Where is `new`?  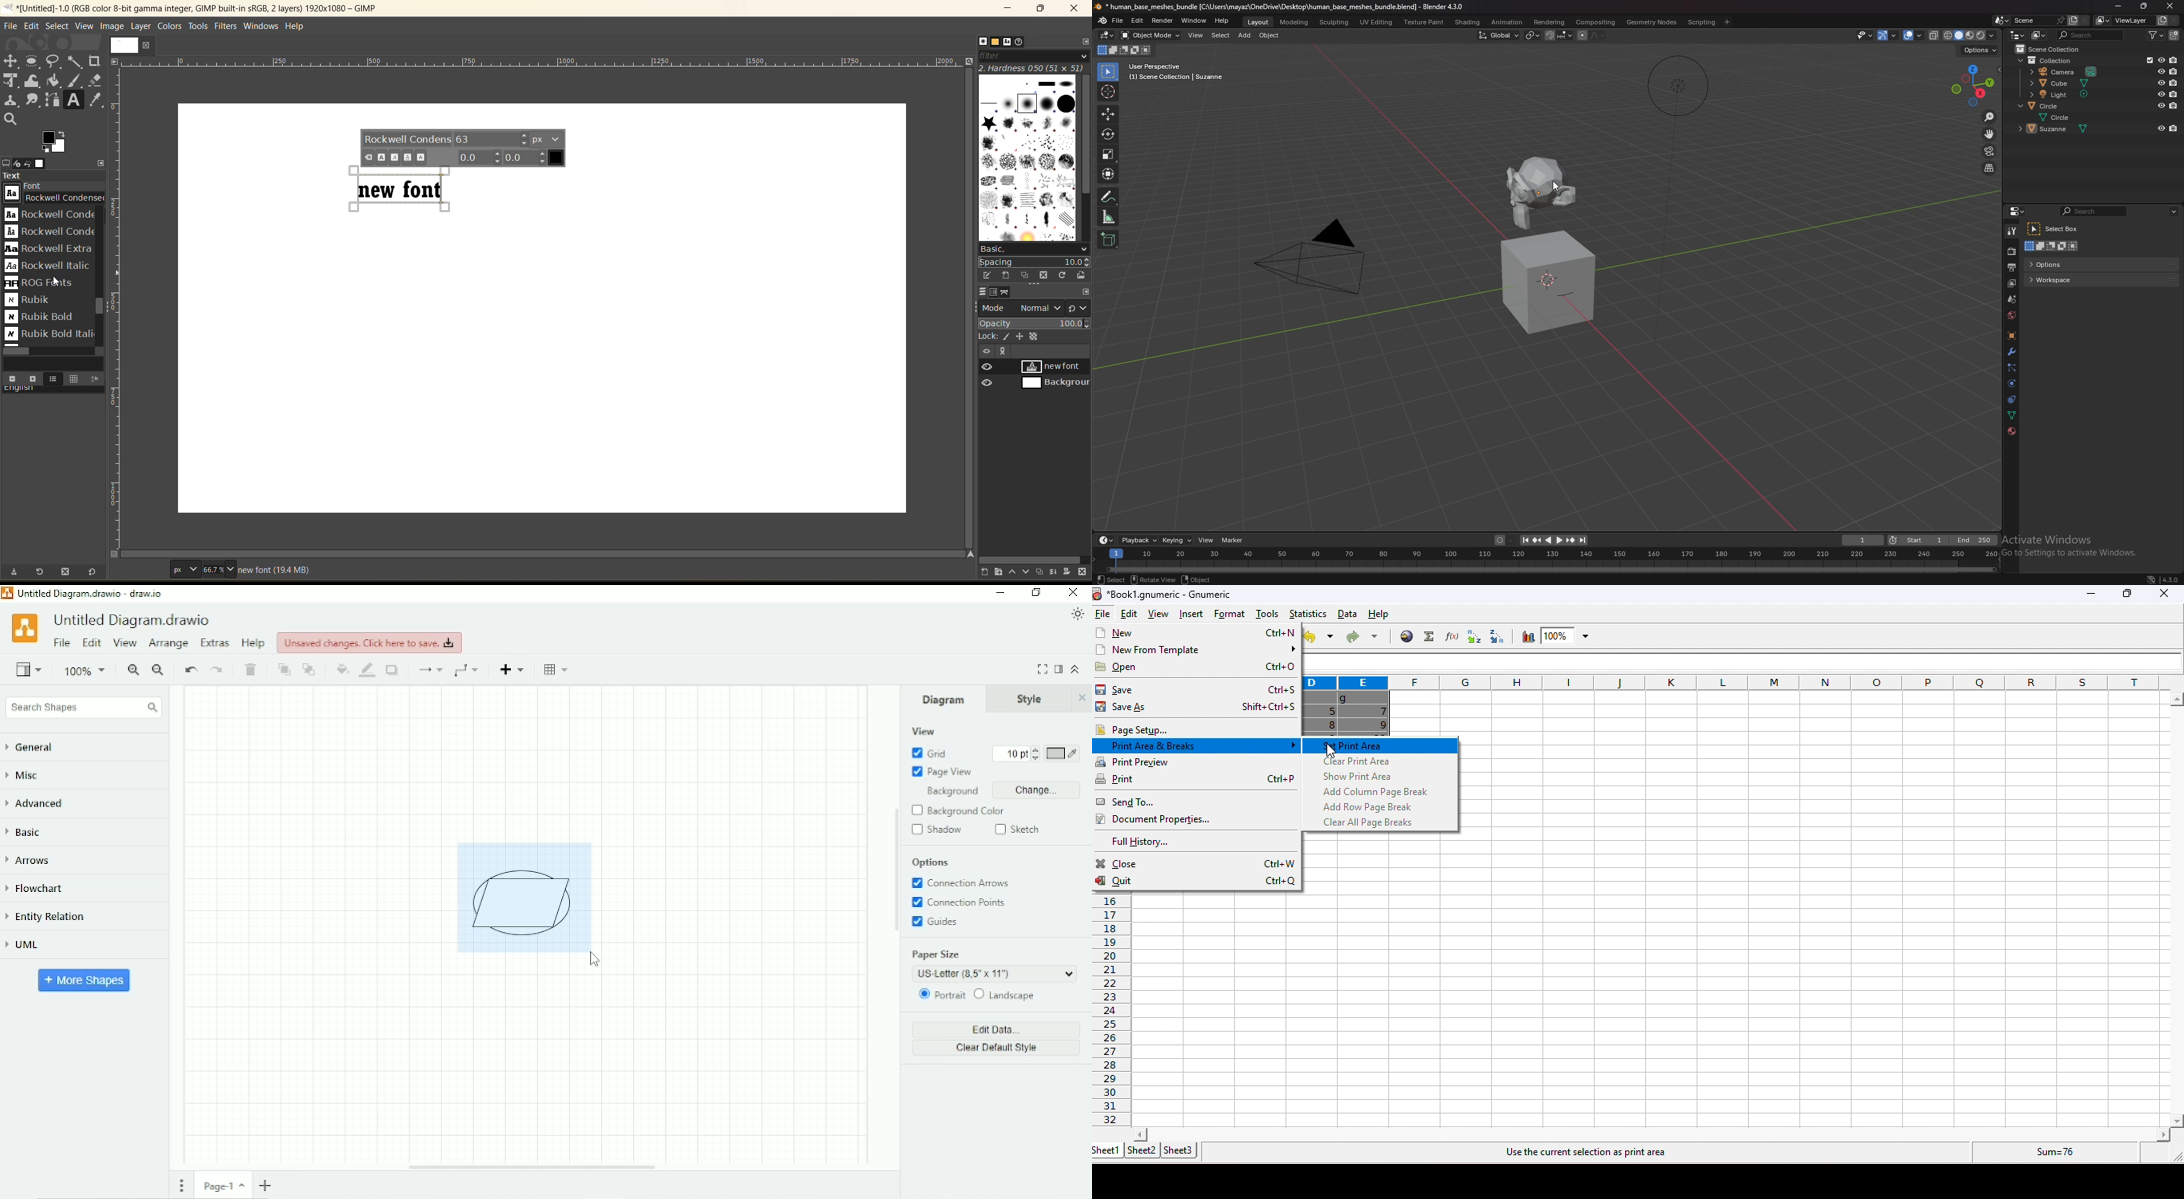
new is located at coordinates (1196, 632).